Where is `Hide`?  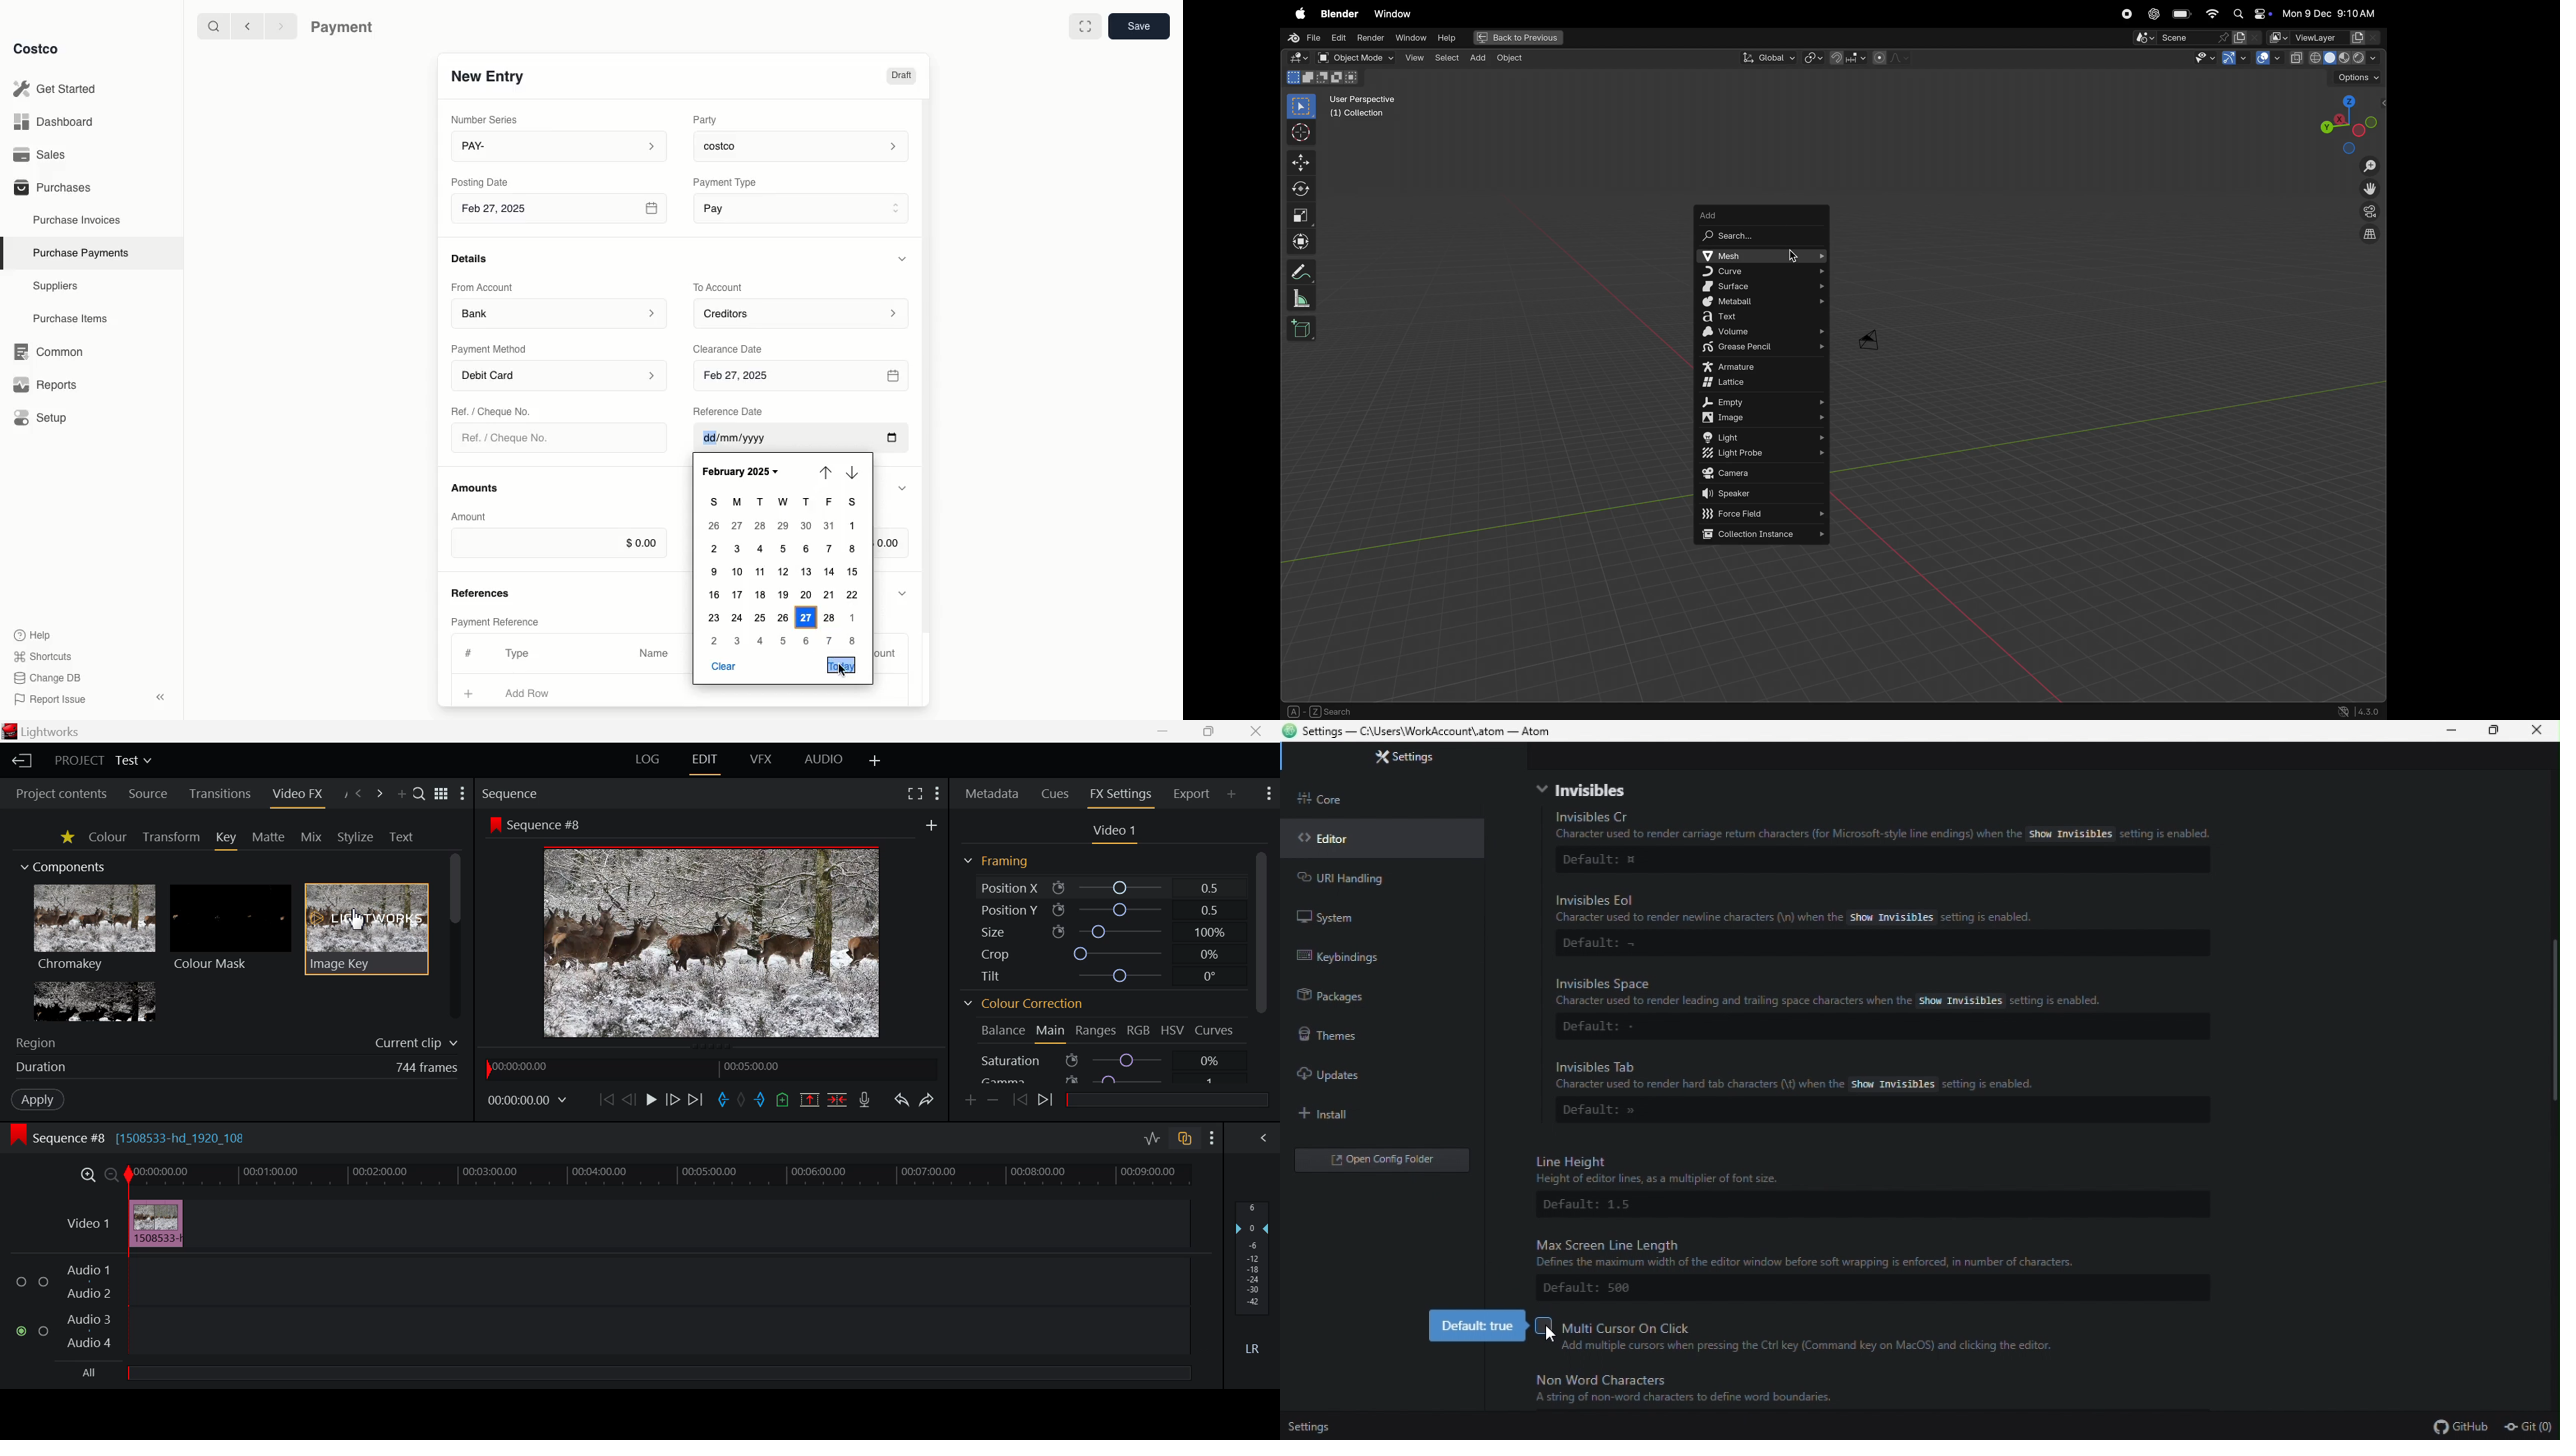 Hide is located at coordinates (904, 592).